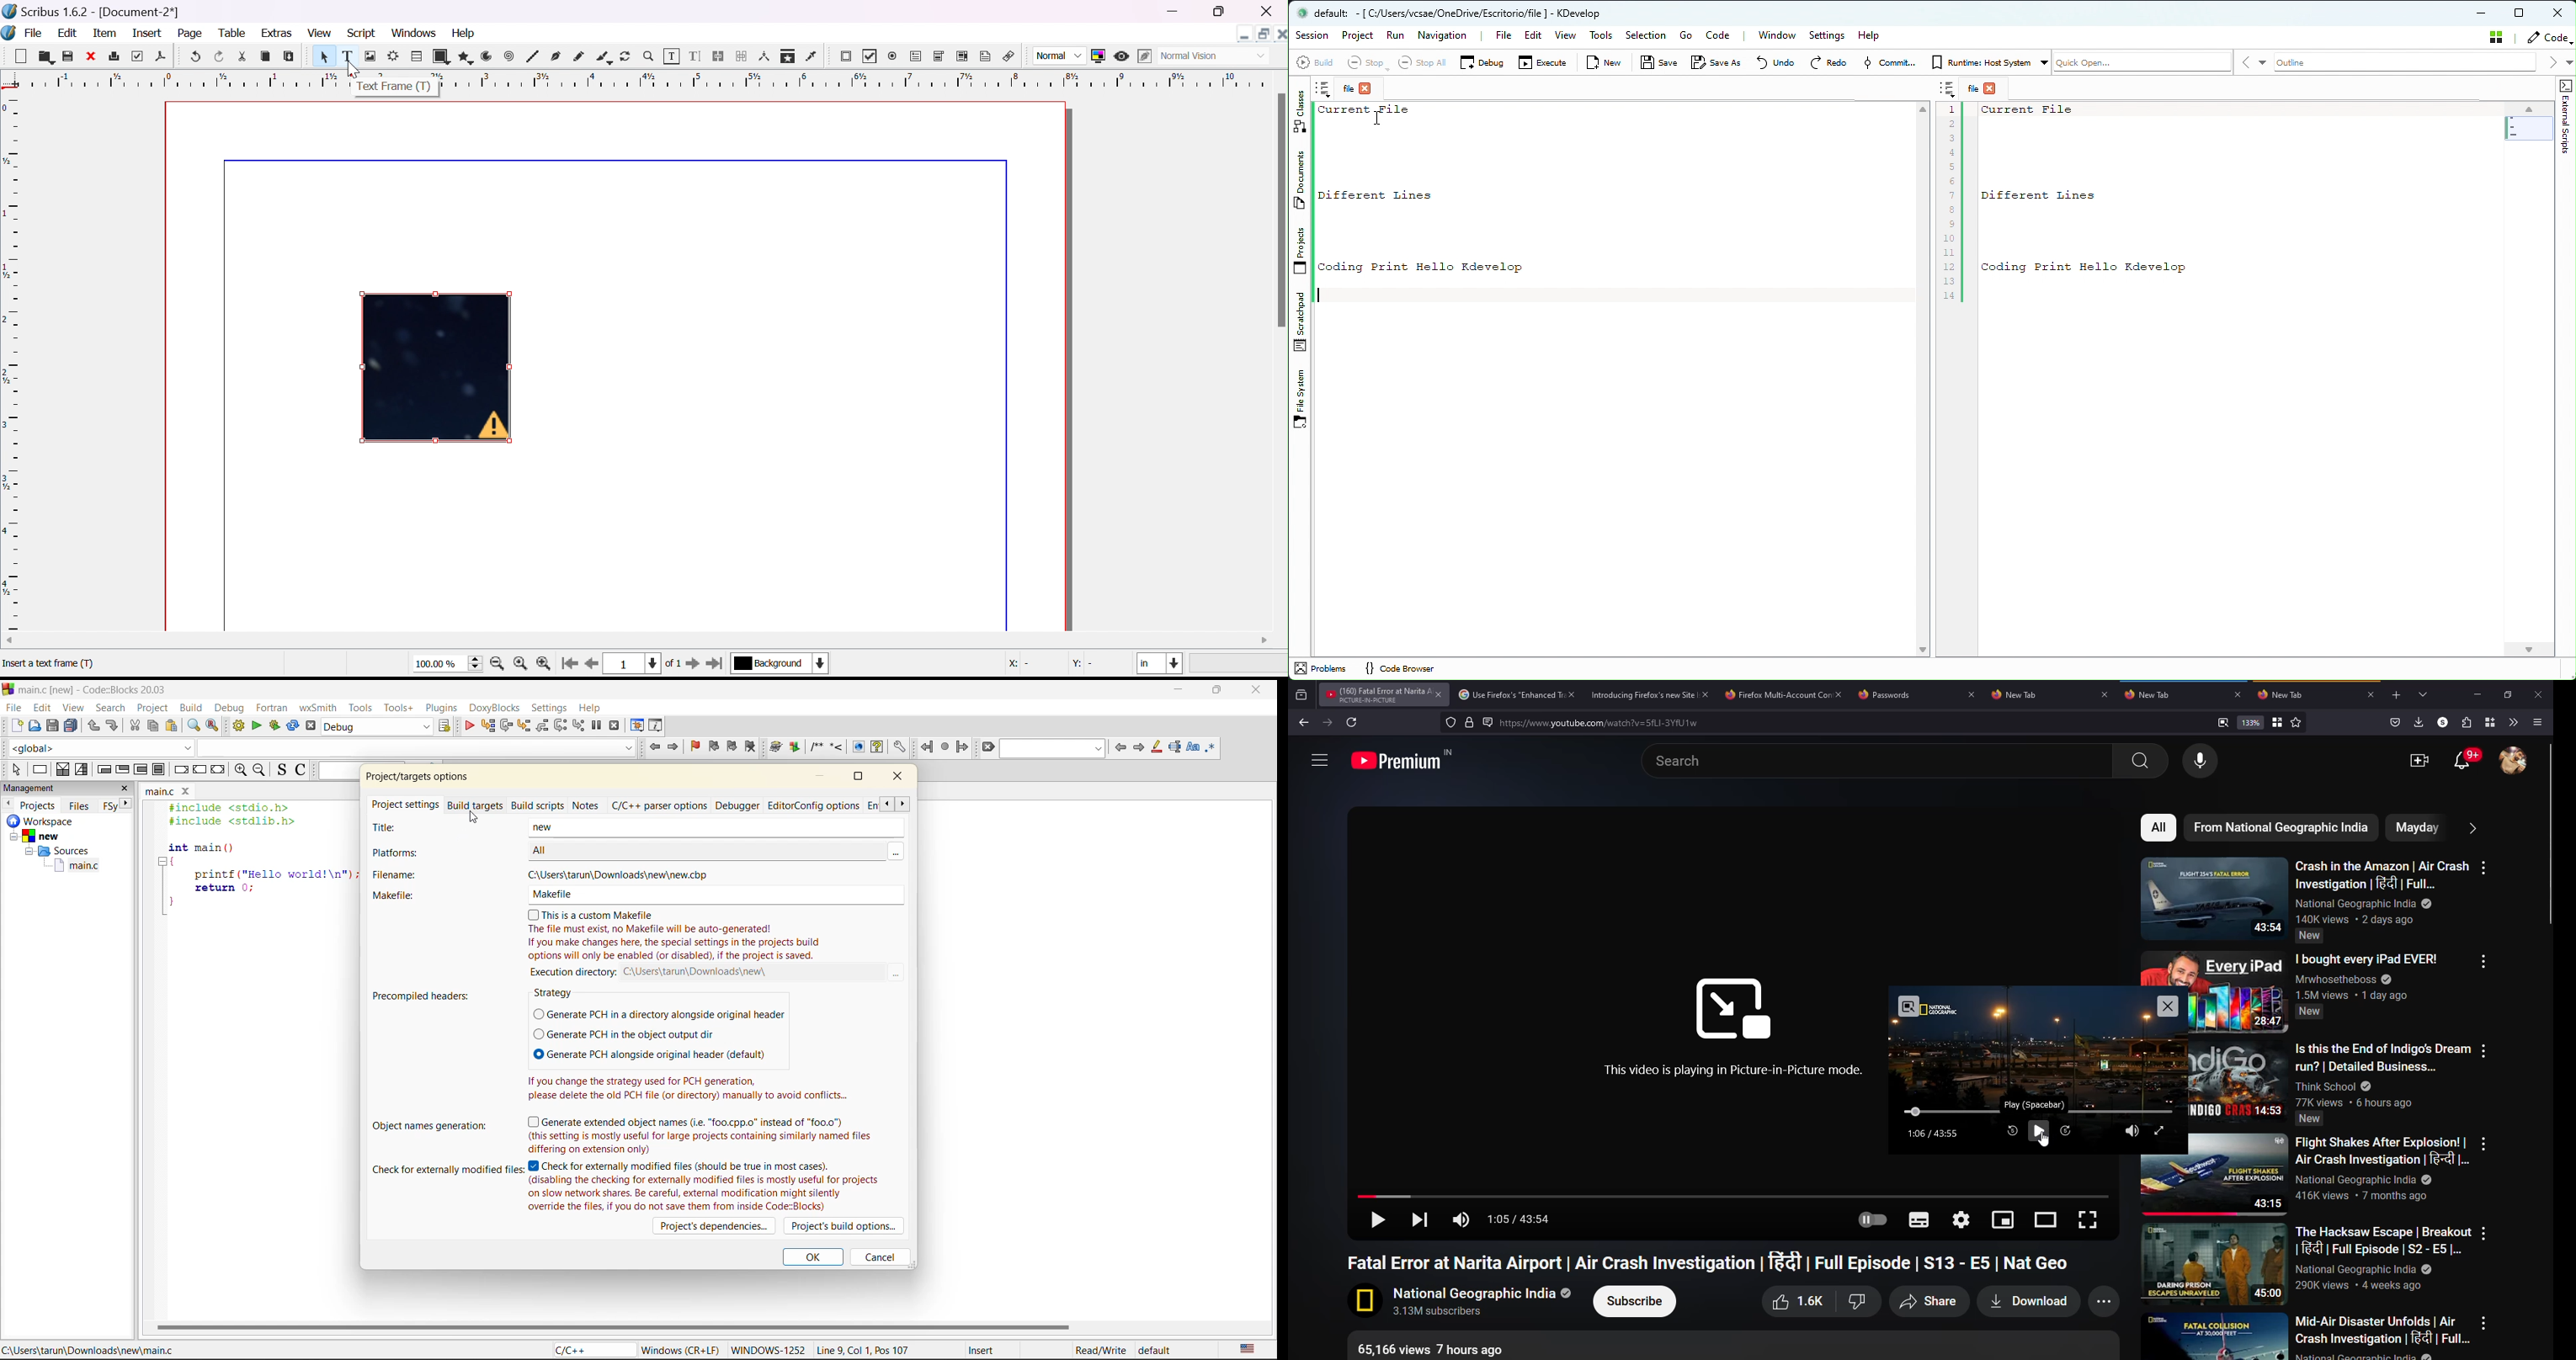  Describe the element at coordinates (2393, 722) in the screenshot. I see `save to packet` at that location.